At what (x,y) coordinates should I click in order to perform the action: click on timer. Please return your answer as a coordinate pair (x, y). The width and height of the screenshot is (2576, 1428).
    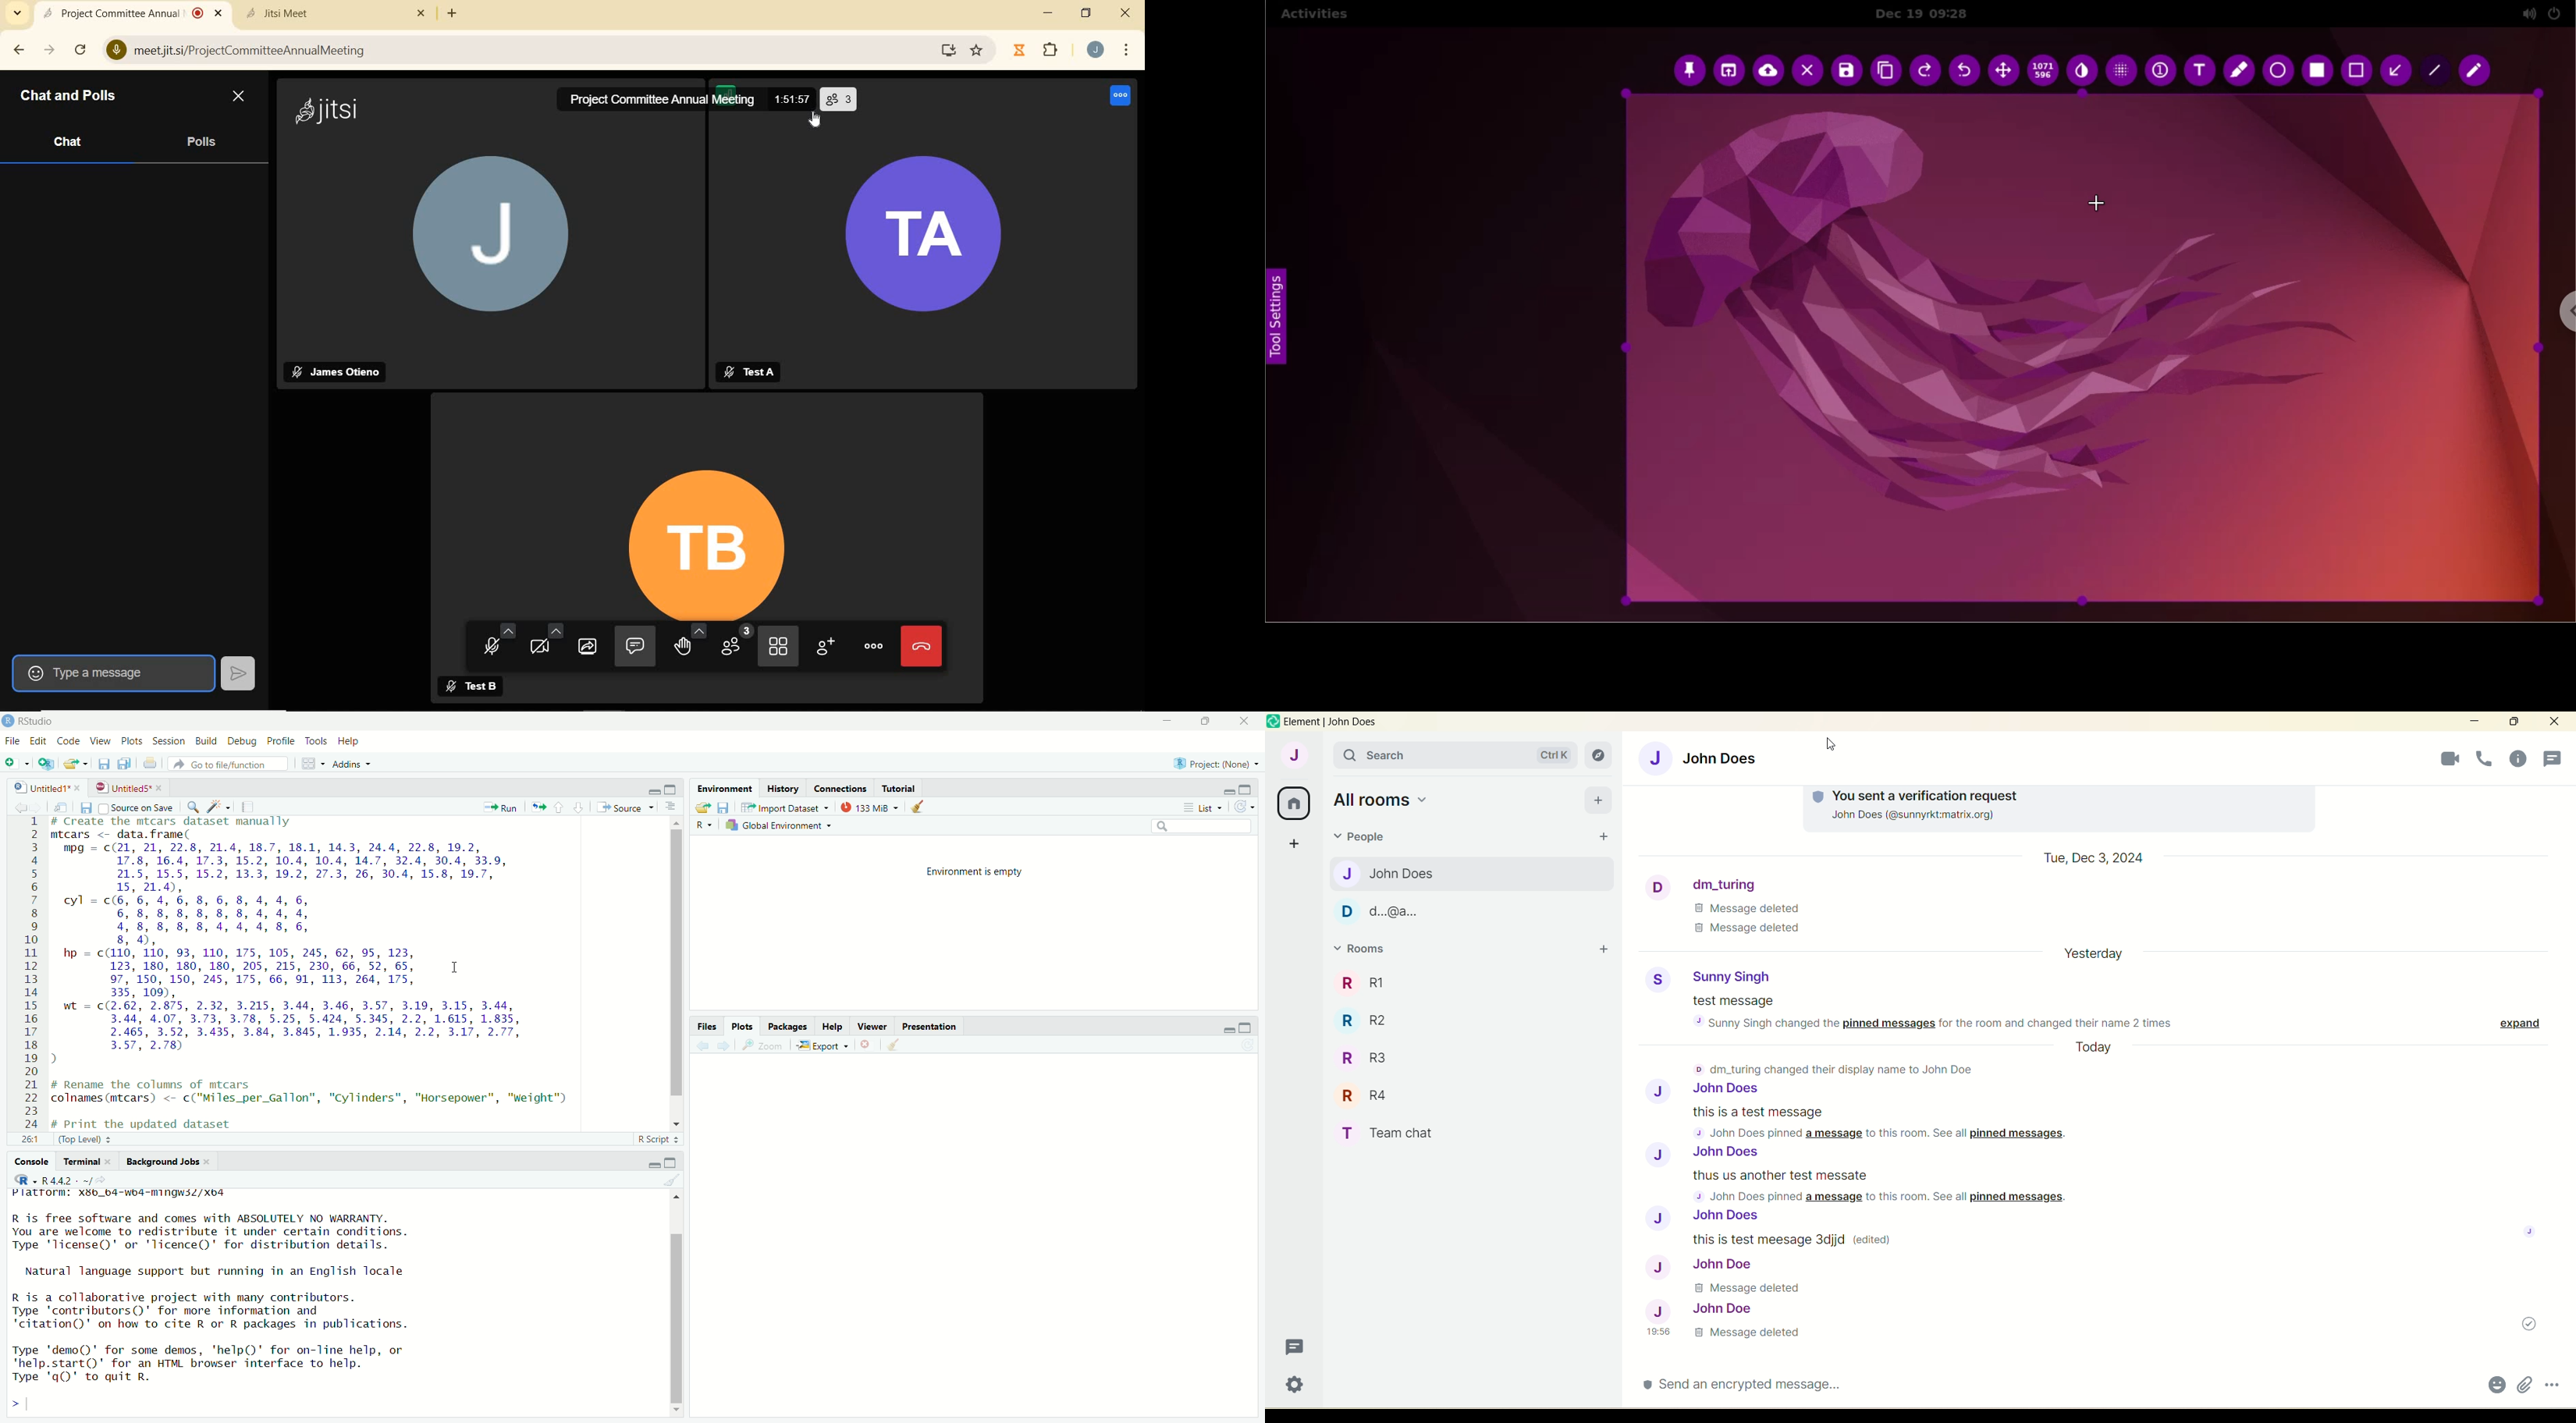
    Looking at the image, I should click on (791, 95).